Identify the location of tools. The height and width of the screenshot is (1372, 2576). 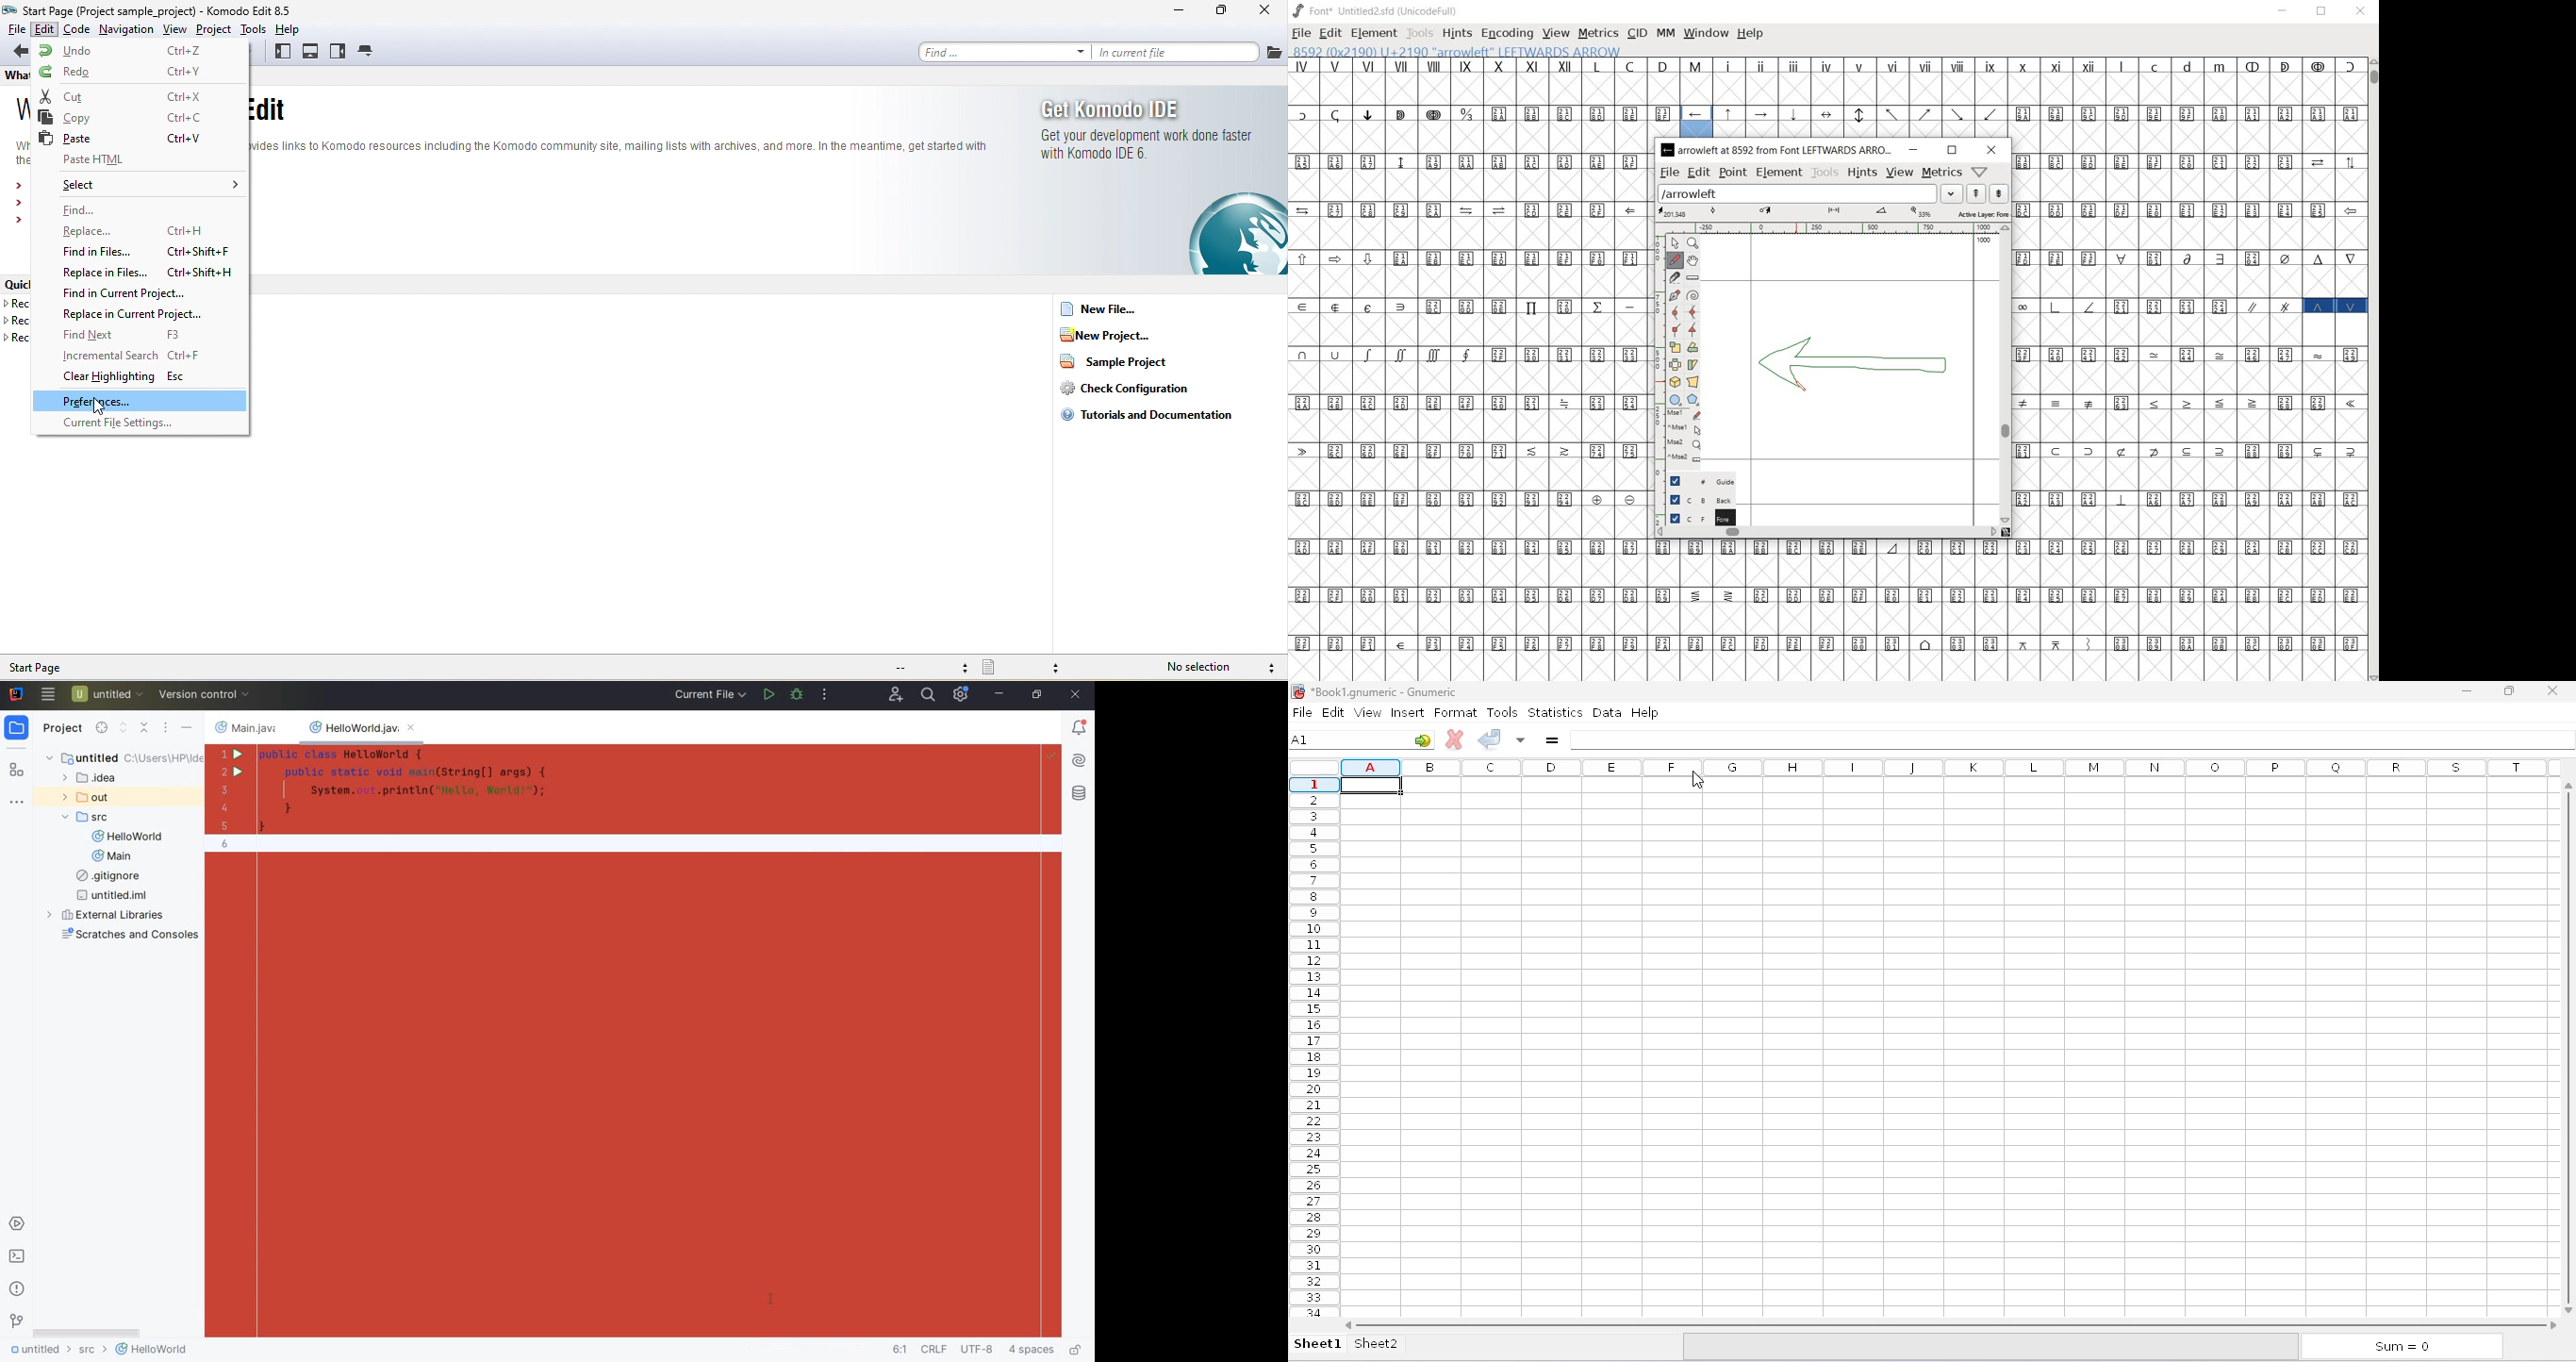
(1502, 713).